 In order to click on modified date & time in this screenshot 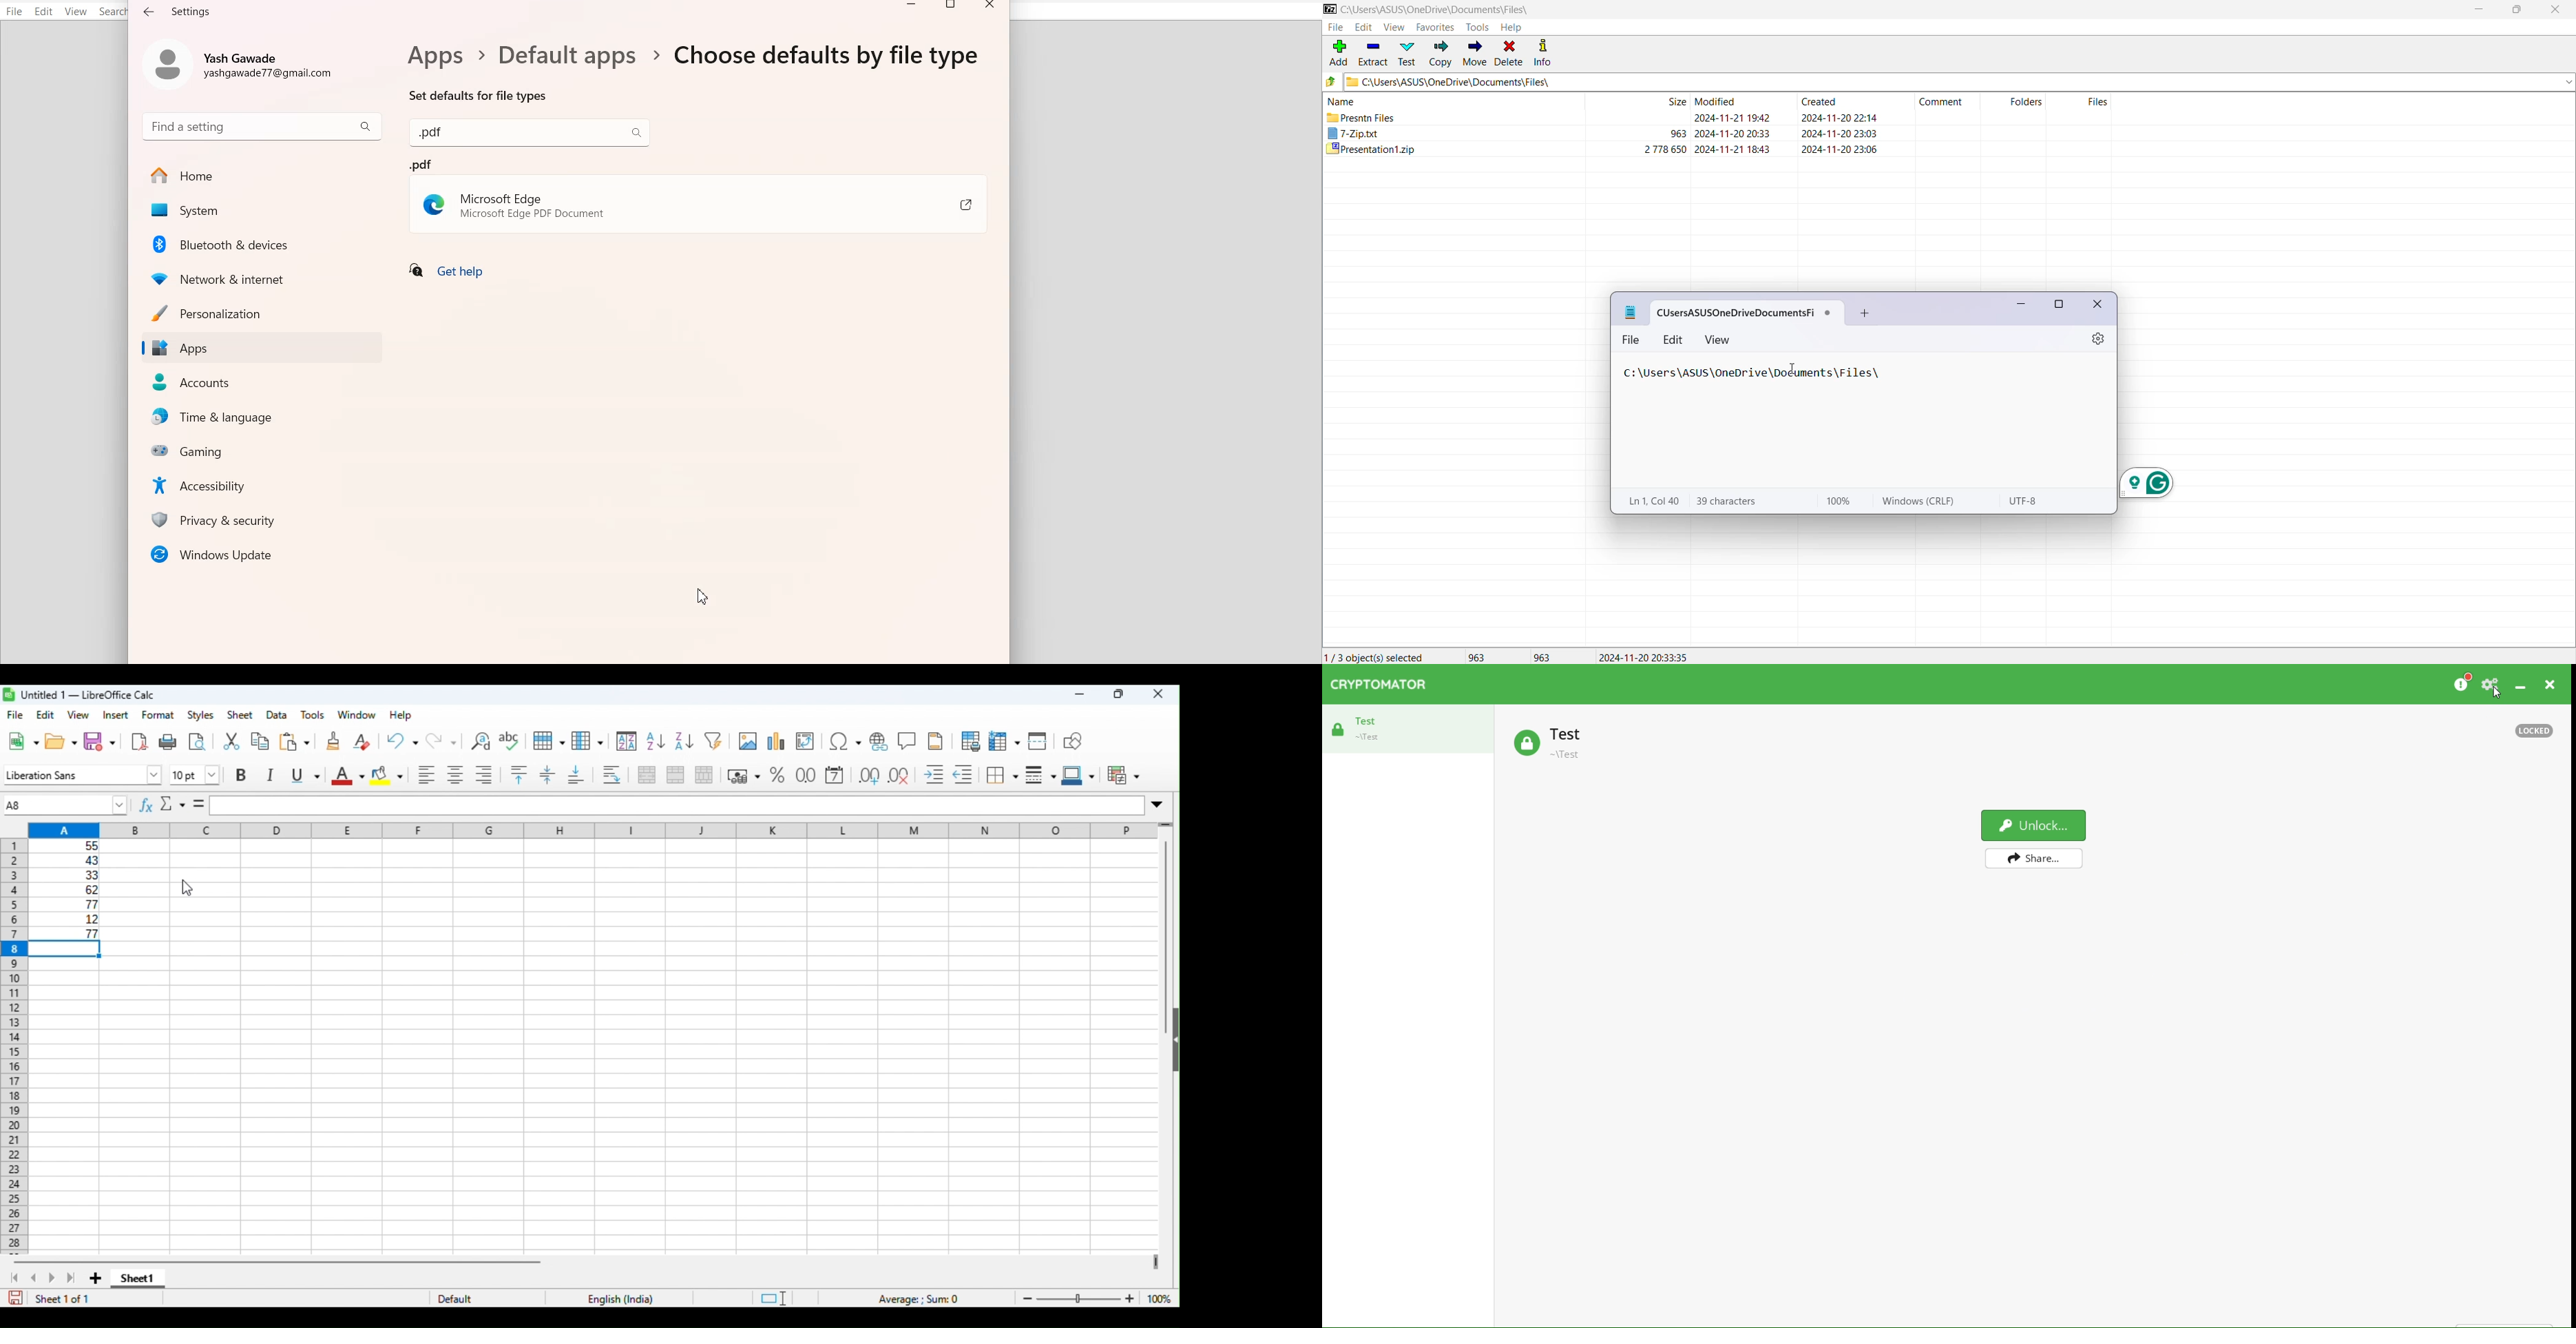, I will do `click(1733, 133)`.